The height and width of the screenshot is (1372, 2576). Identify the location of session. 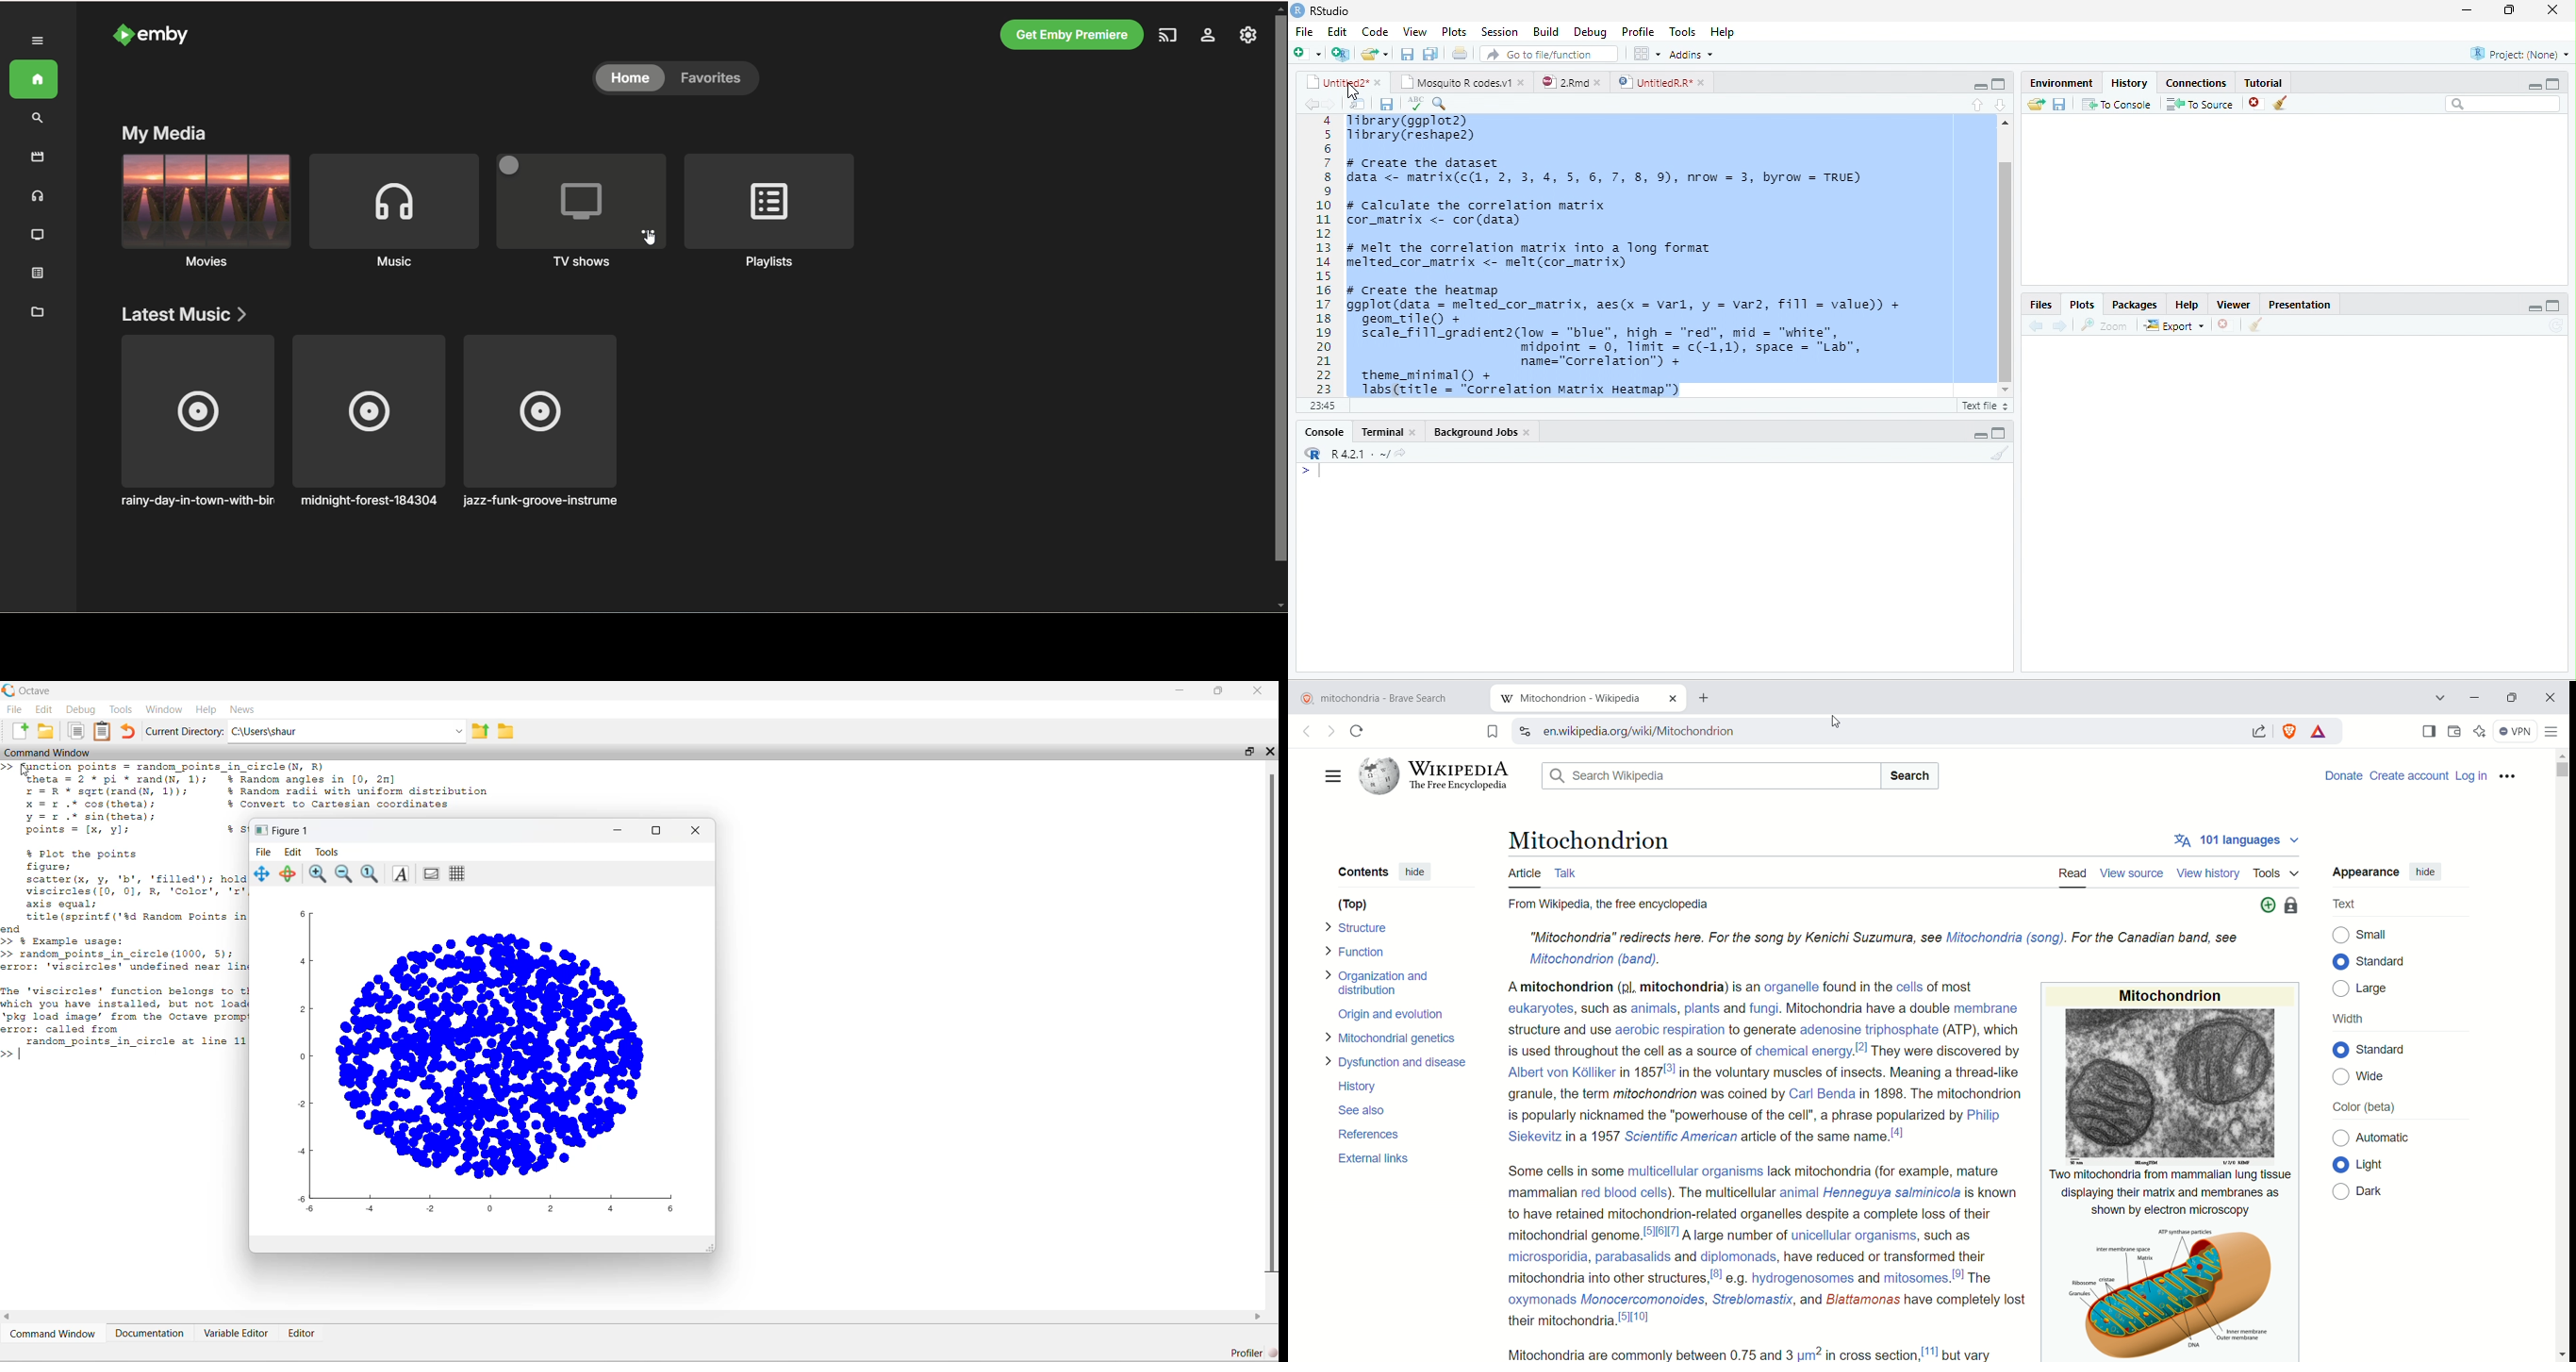
(1499, 31).